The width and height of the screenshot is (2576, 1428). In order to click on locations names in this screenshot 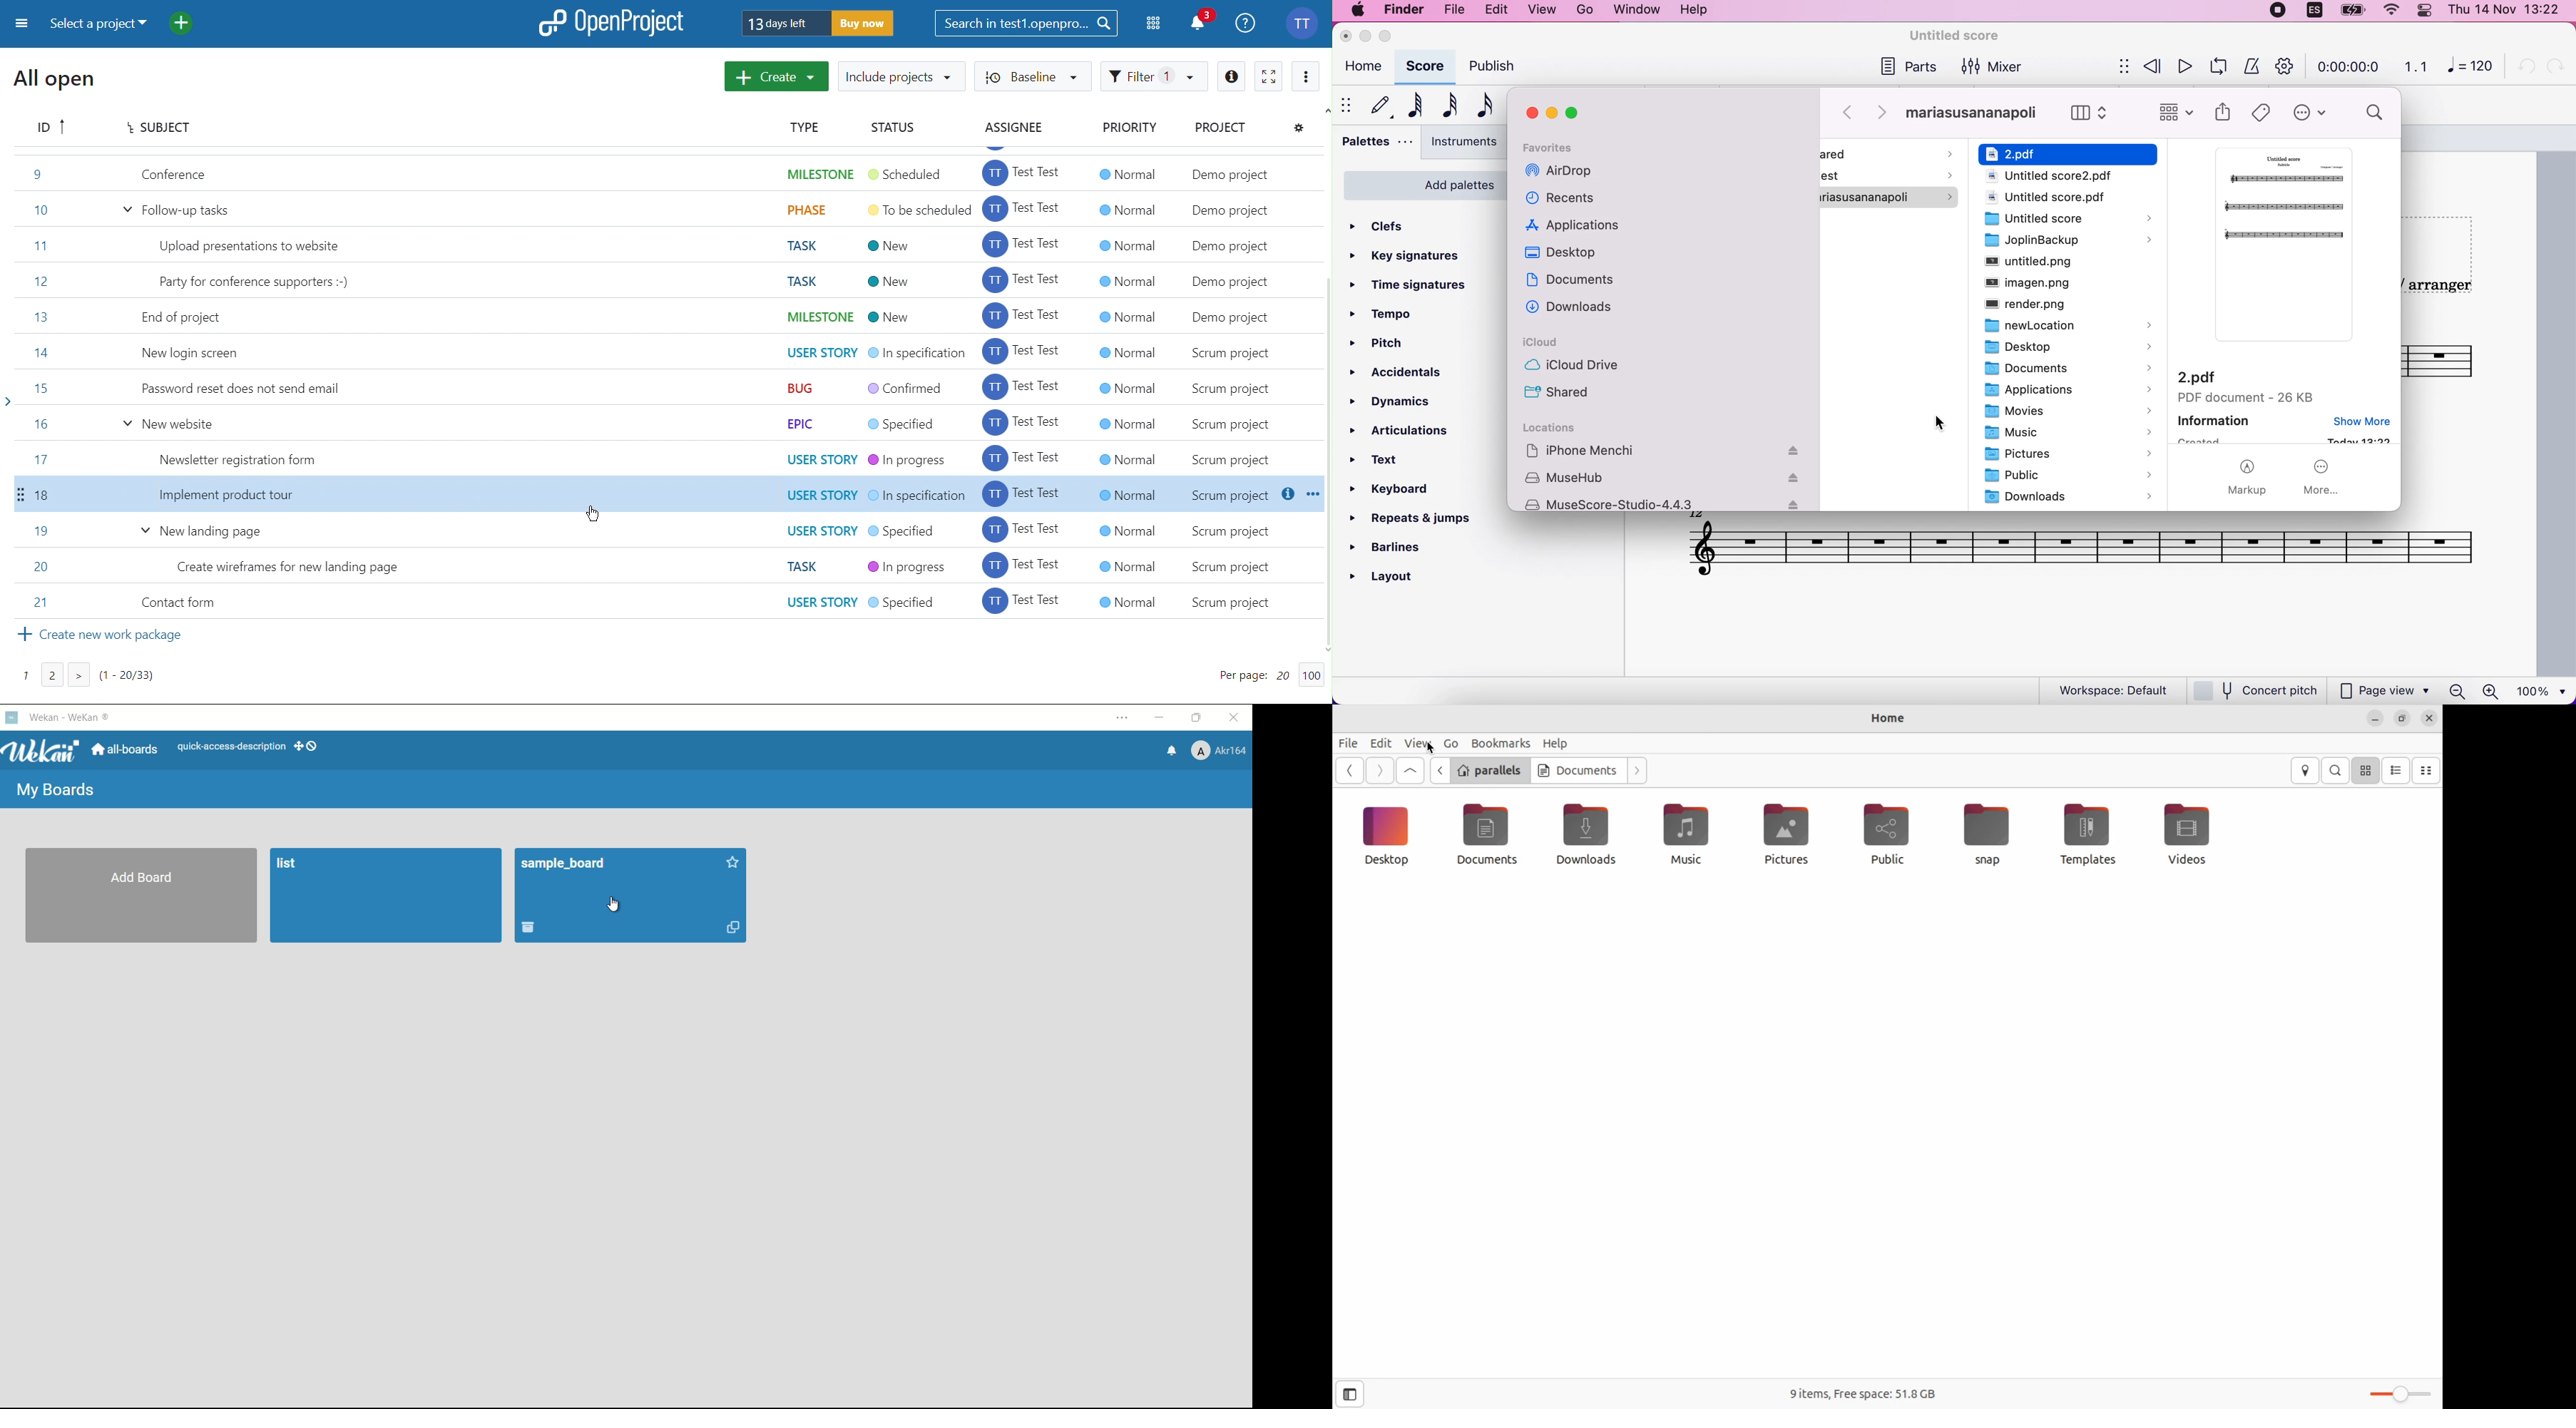, I will do `click(1668, 451)`.